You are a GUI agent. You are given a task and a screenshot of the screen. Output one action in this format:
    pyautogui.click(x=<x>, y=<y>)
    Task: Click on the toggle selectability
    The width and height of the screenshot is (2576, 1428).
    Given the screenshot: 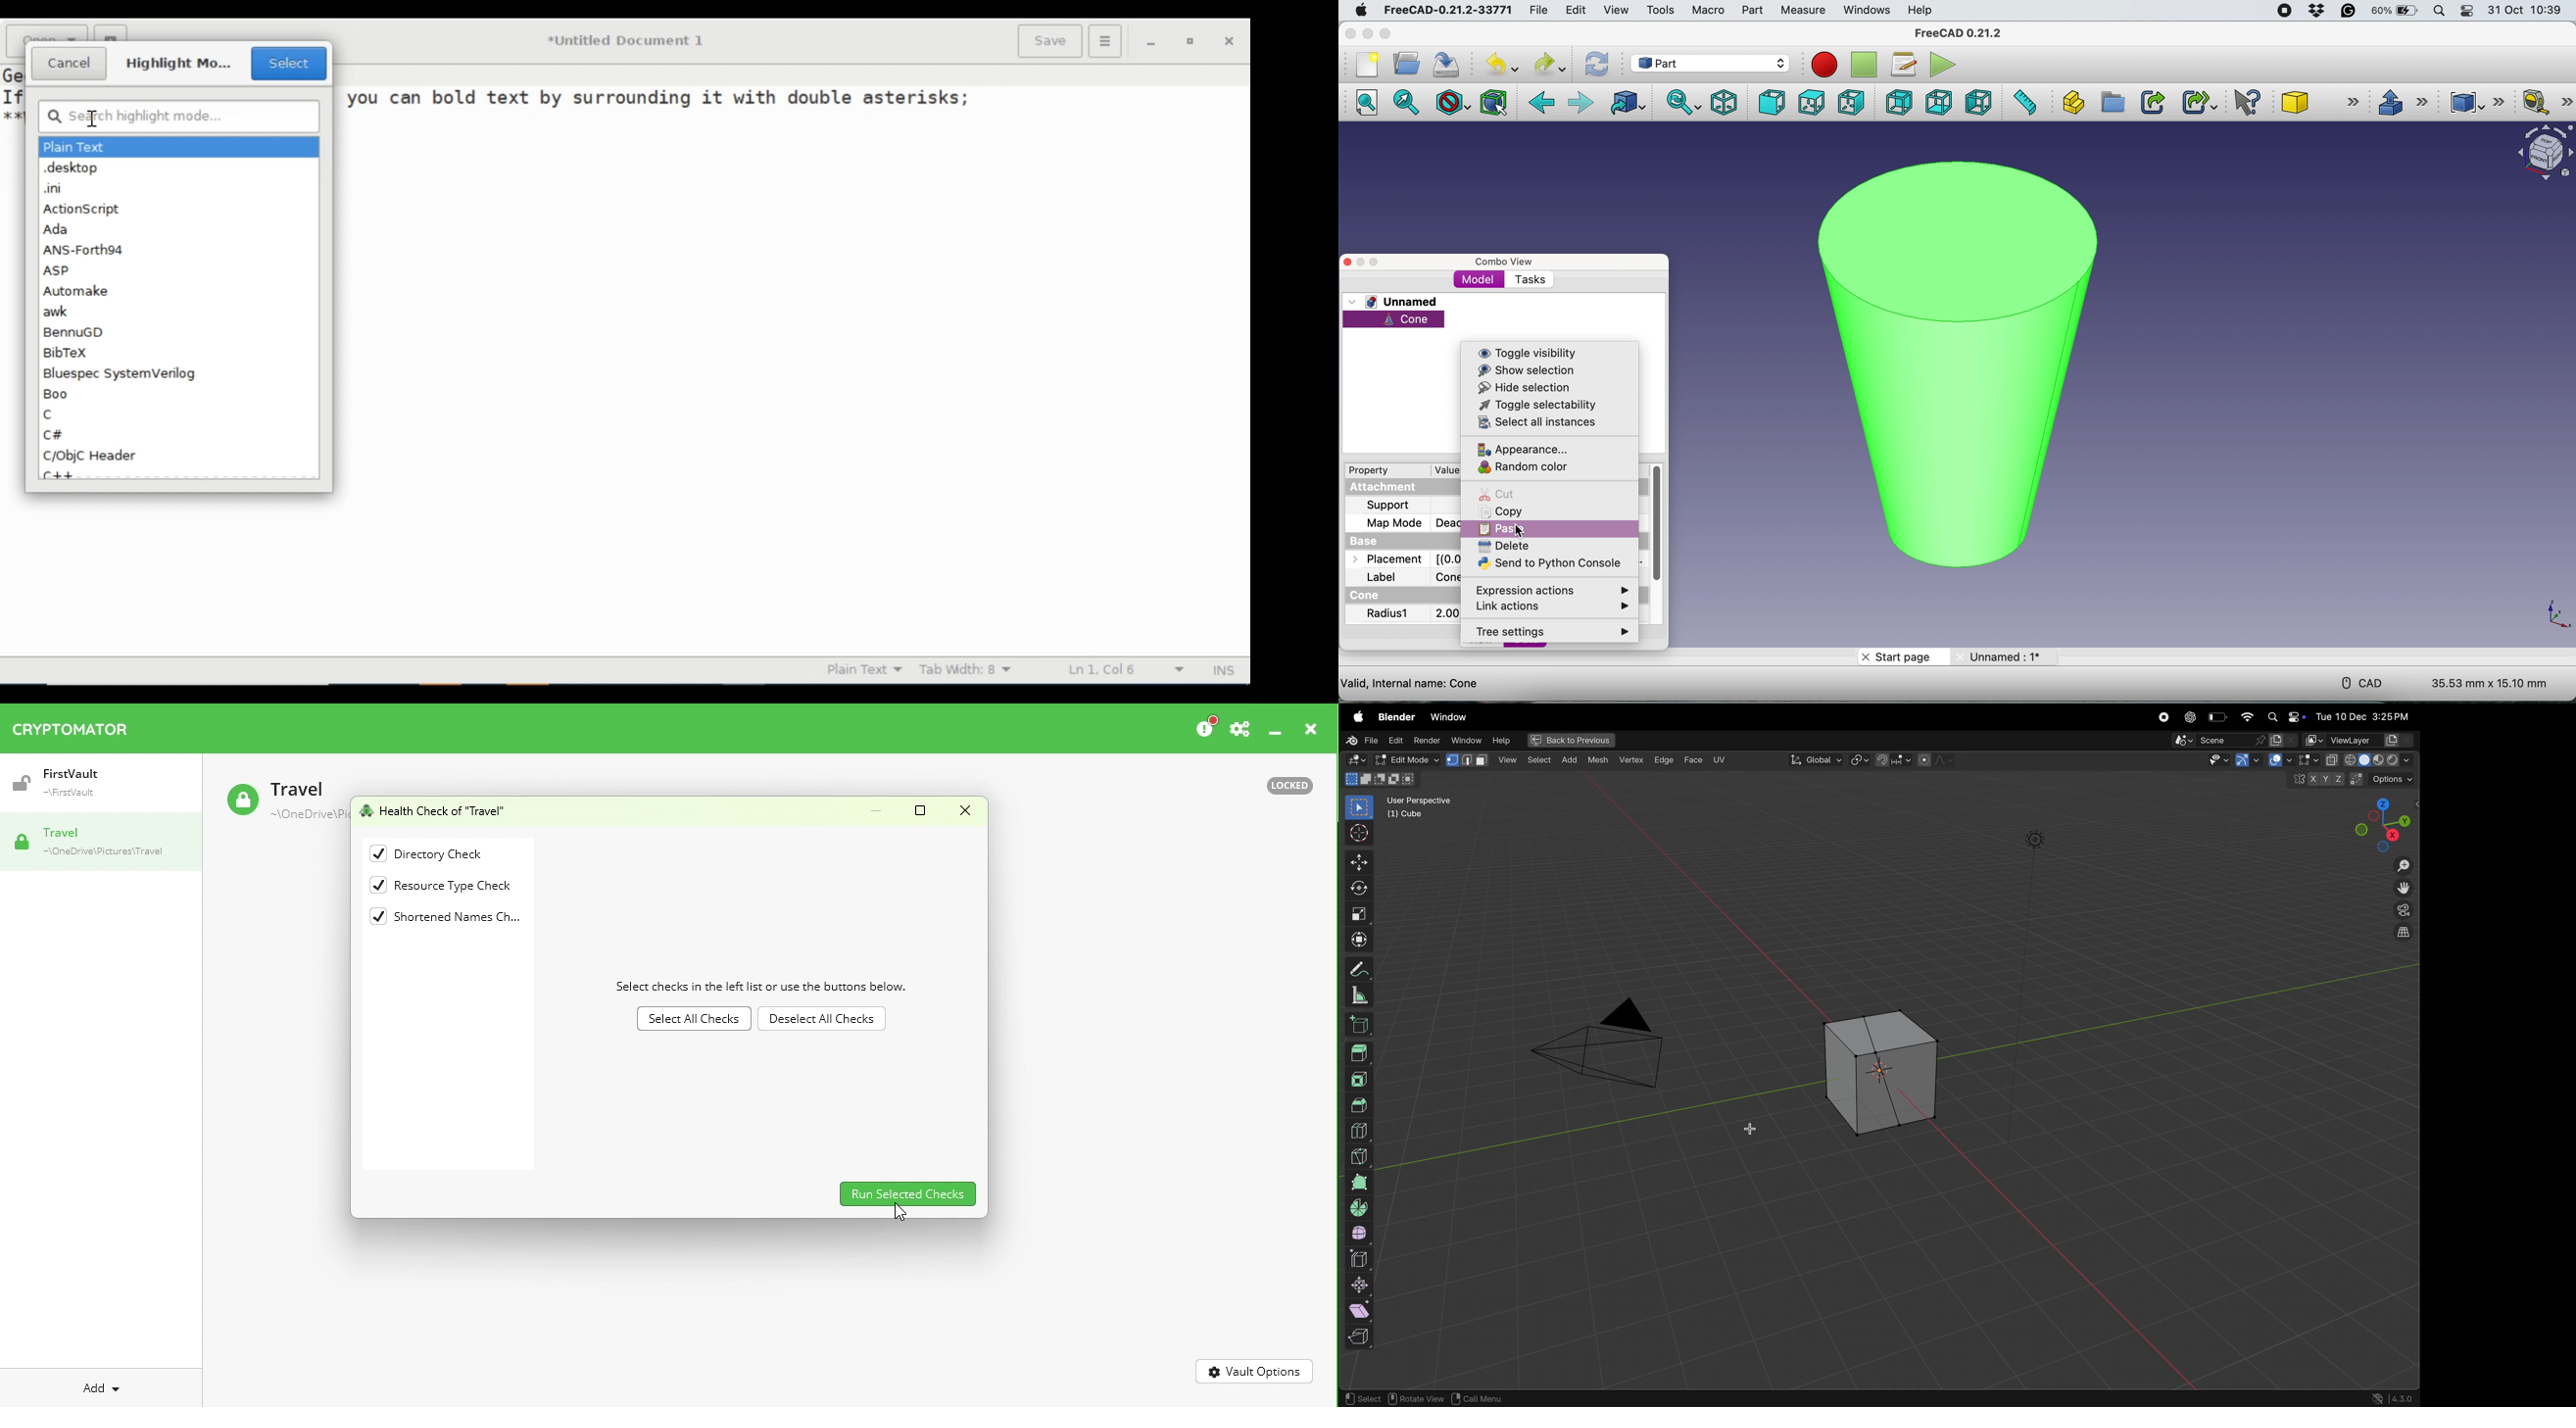 What is the action you would take?
    pyautogui.click(x=1530, y=405)
    